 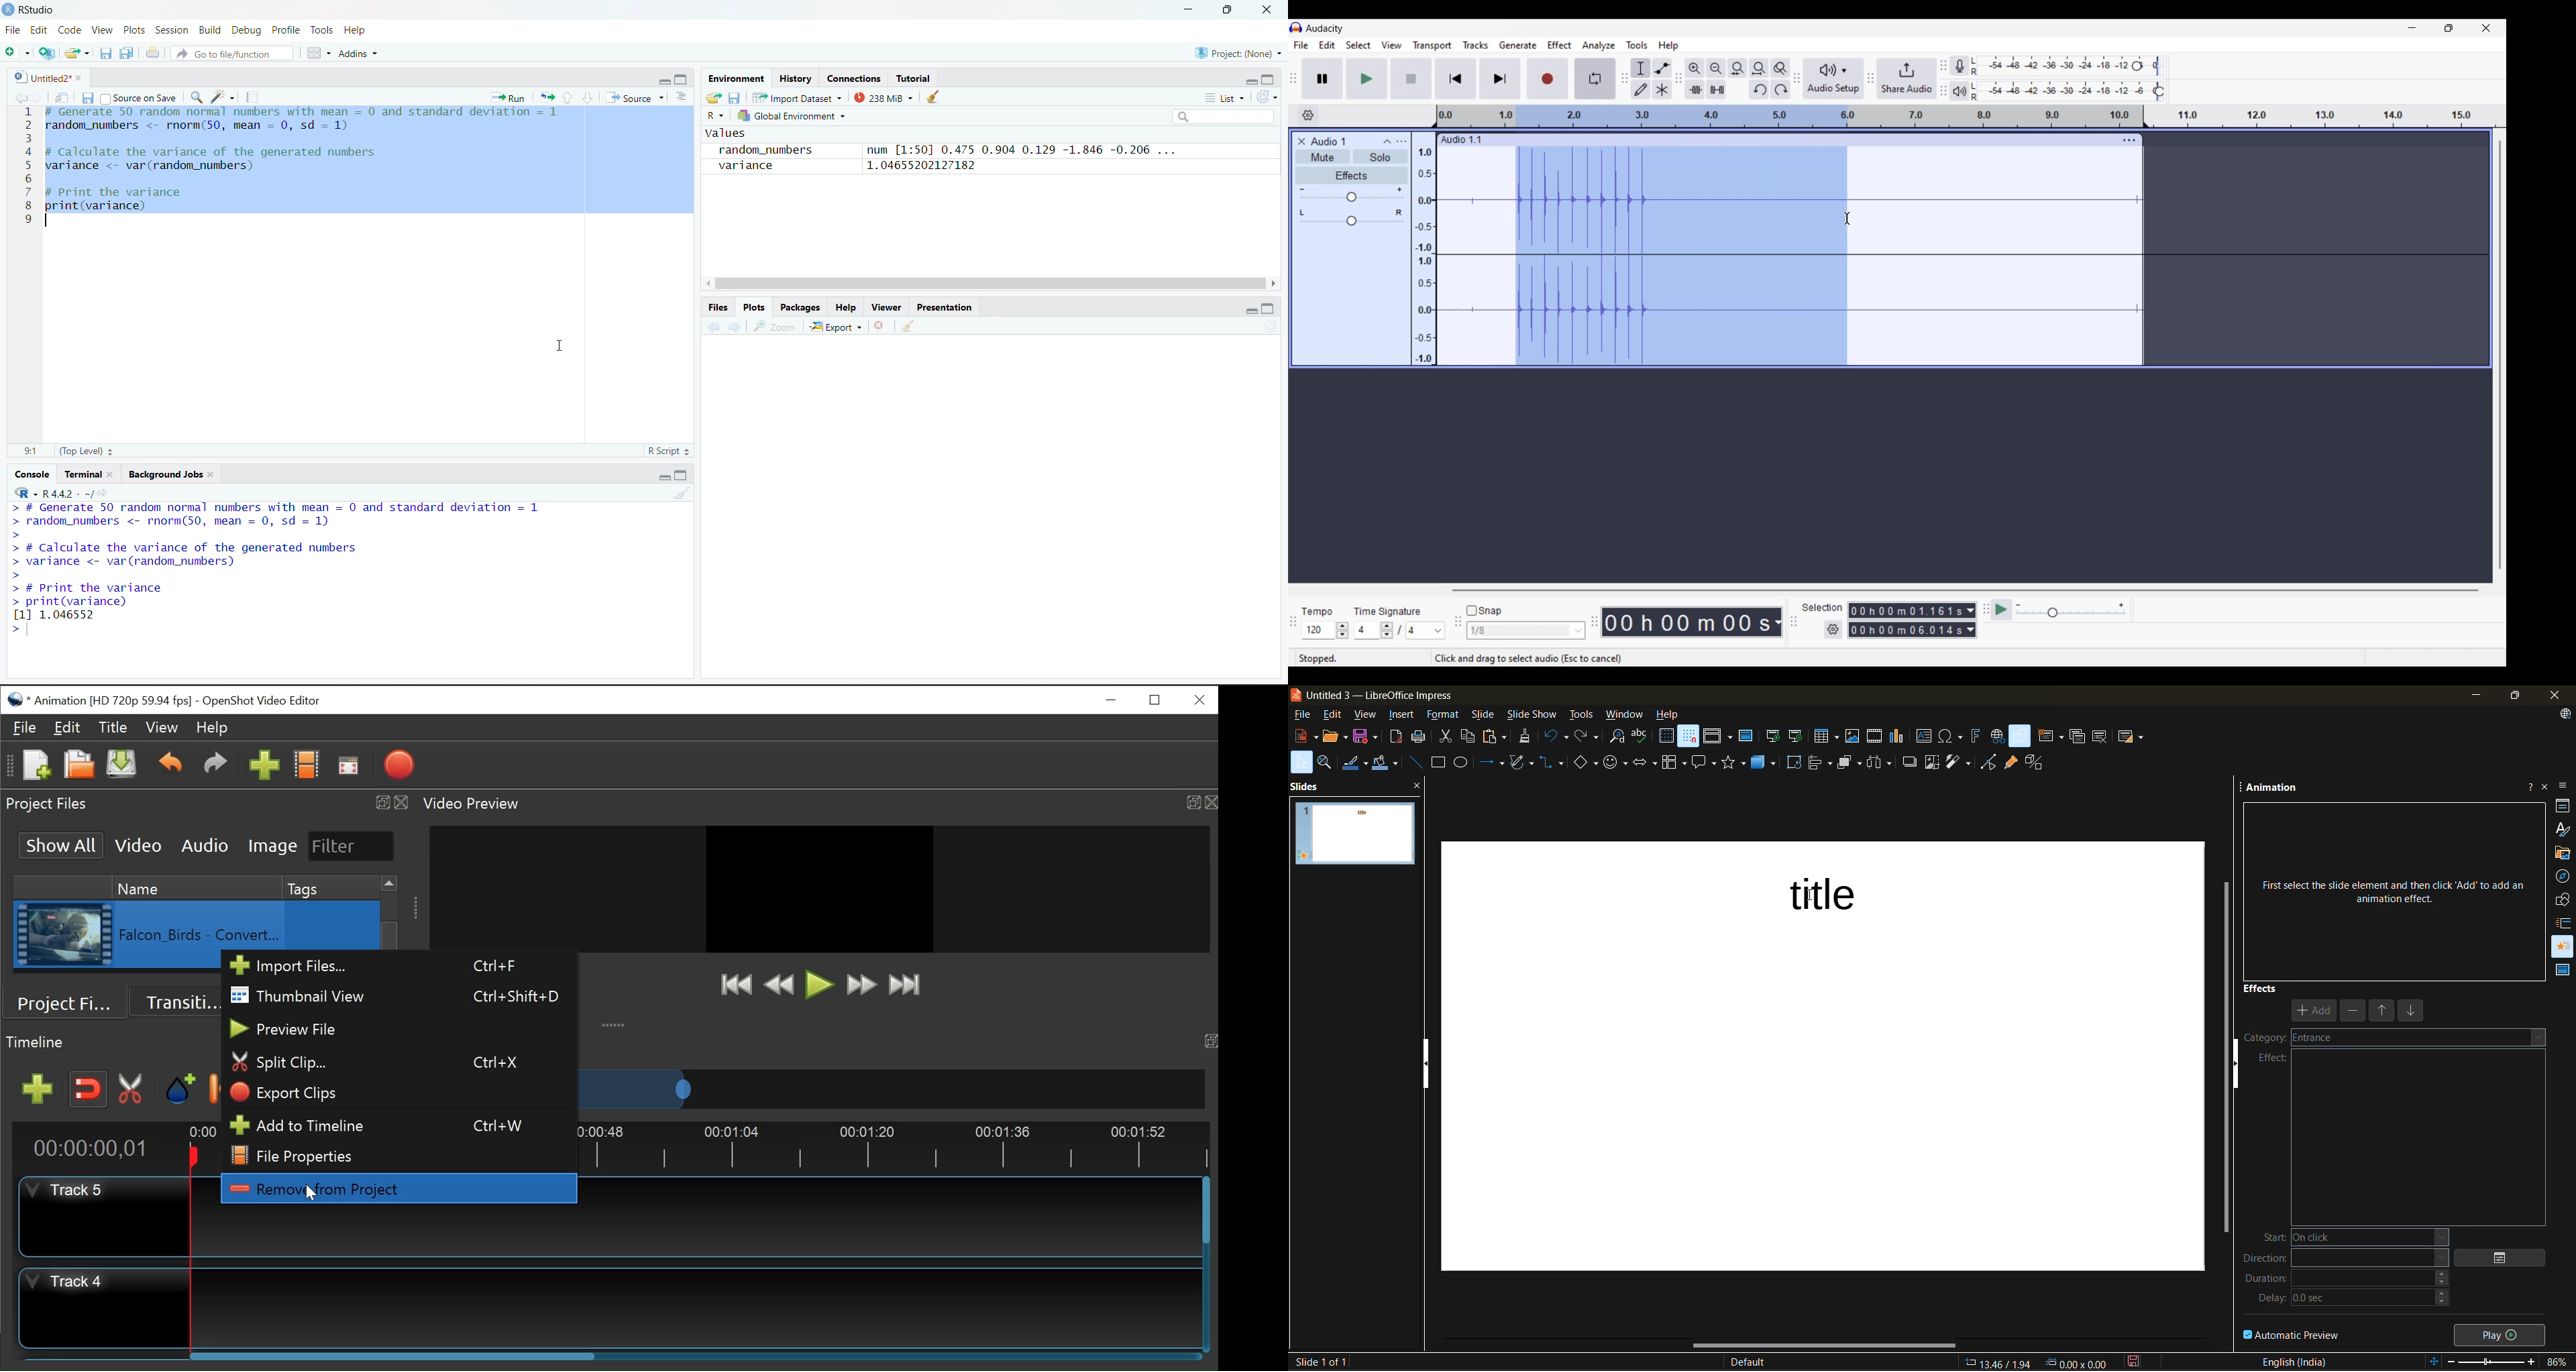 What do you see at coordinates (1222, 117) in the screenshot?
I see `search bar` at bounding box center [1222, 117].